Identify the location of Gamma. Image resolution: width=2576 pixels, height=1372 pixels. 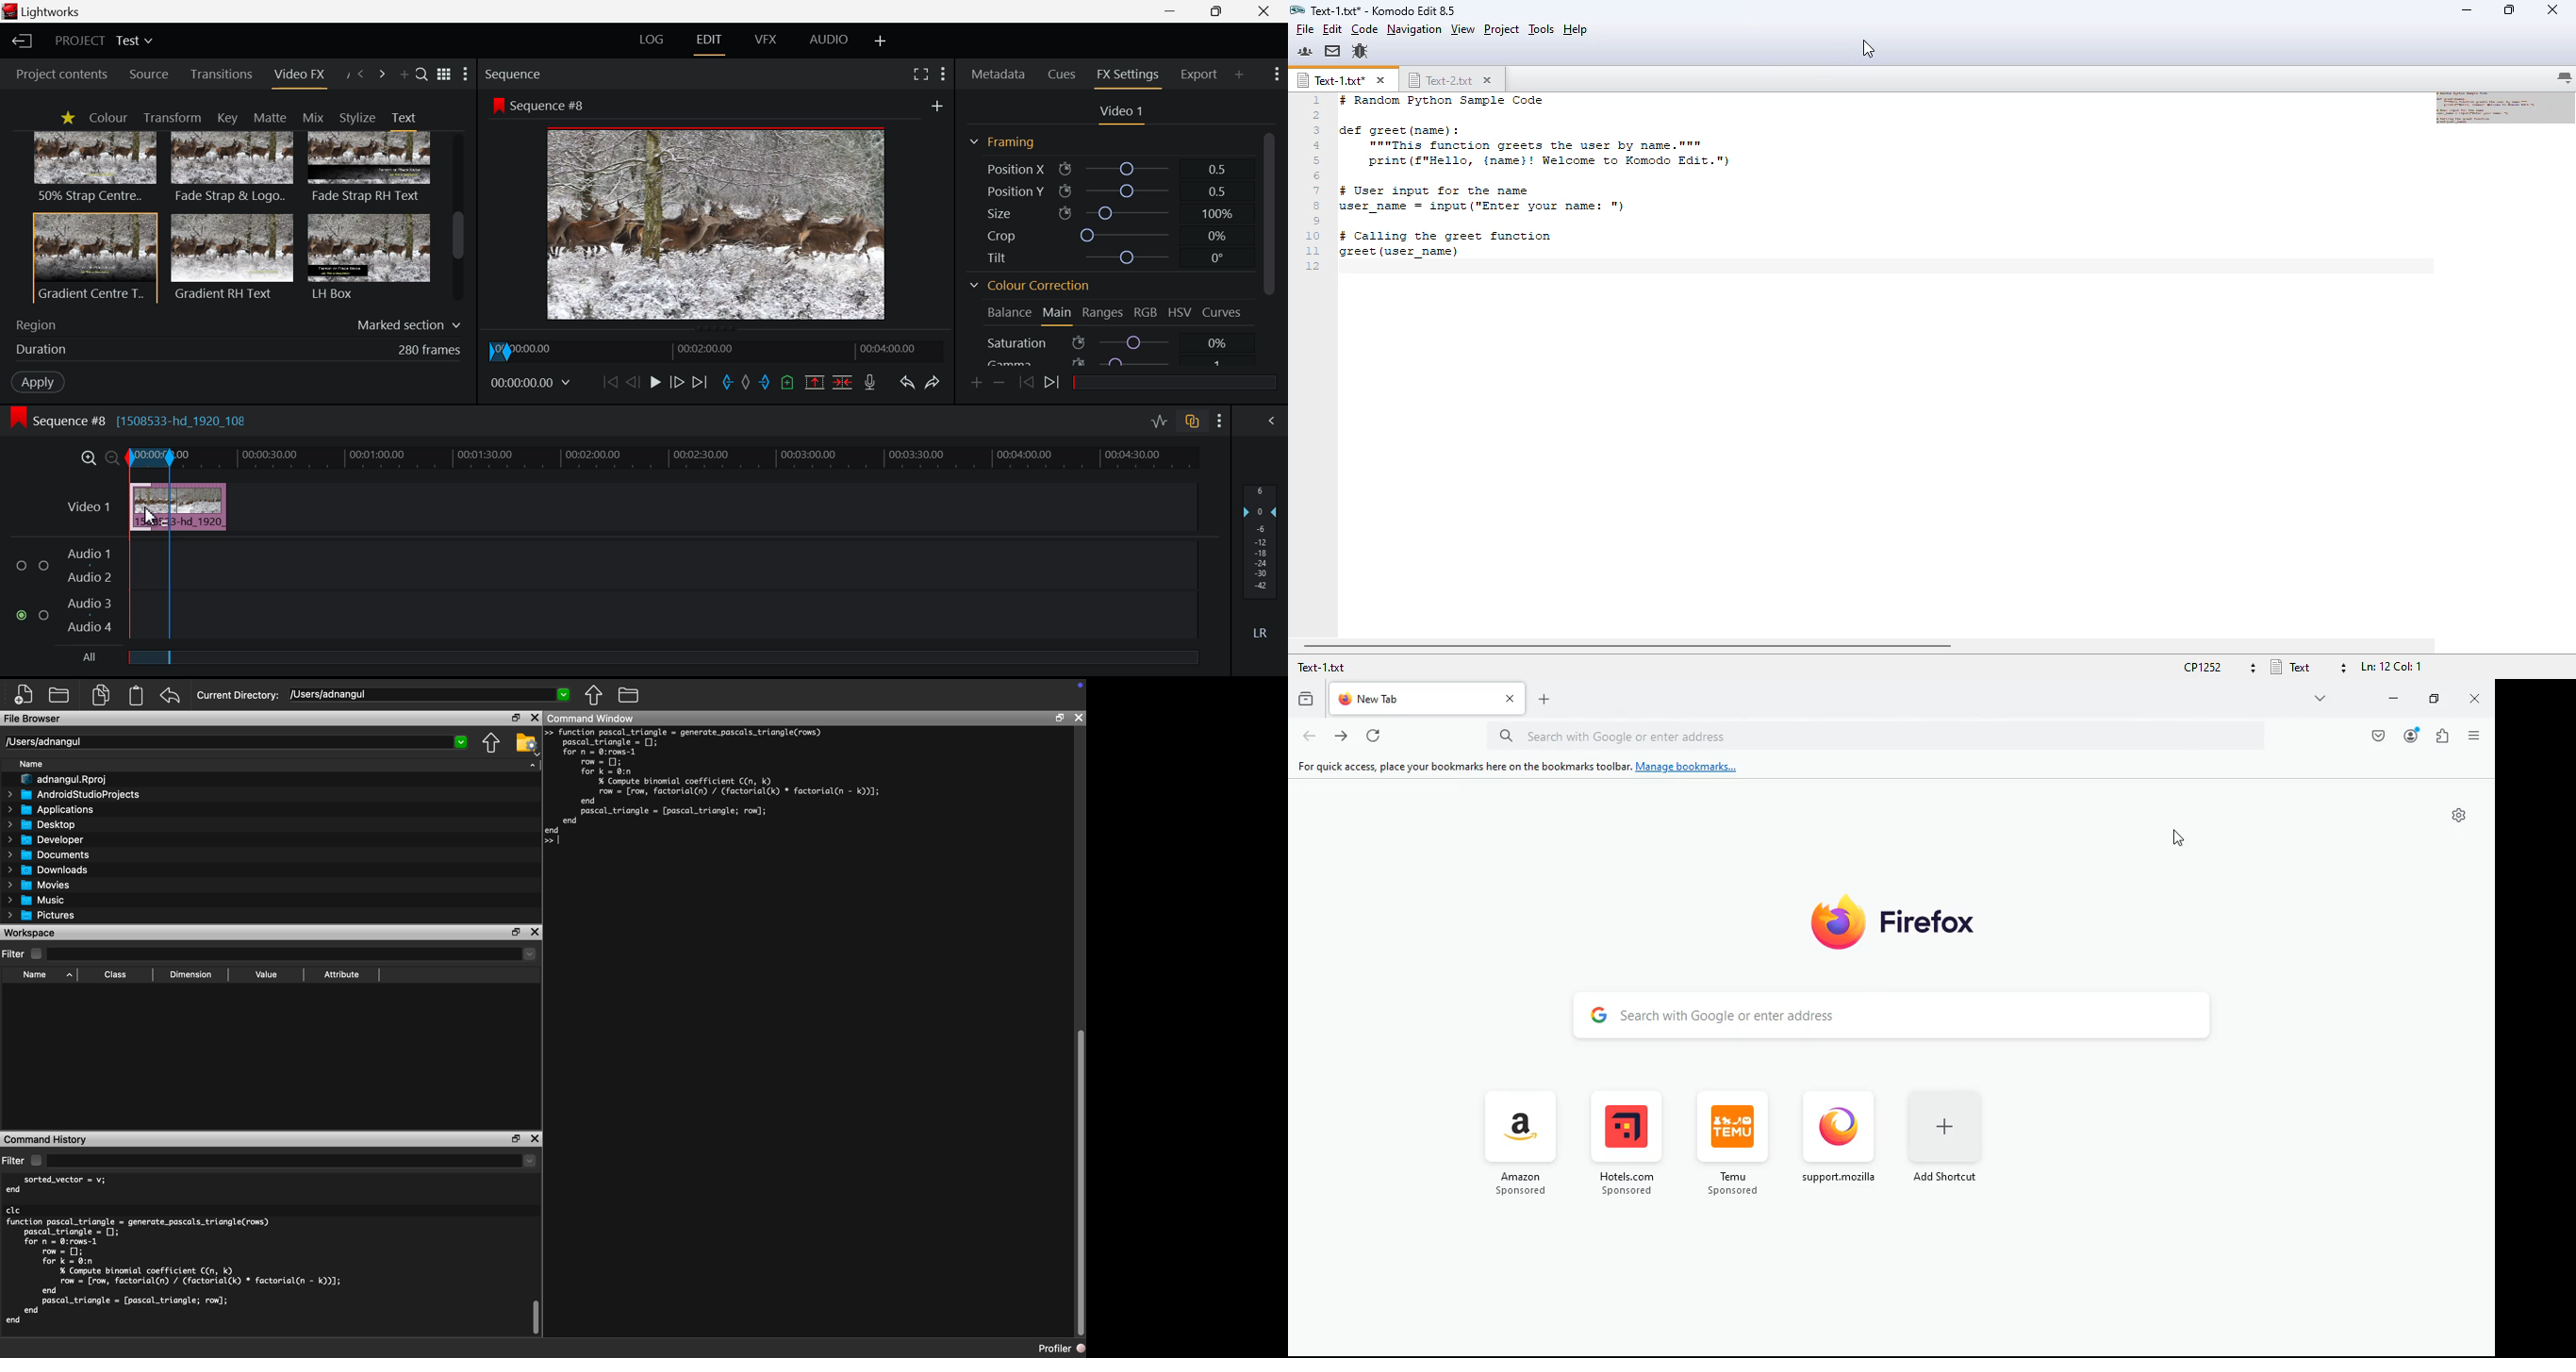
(1106, 360).